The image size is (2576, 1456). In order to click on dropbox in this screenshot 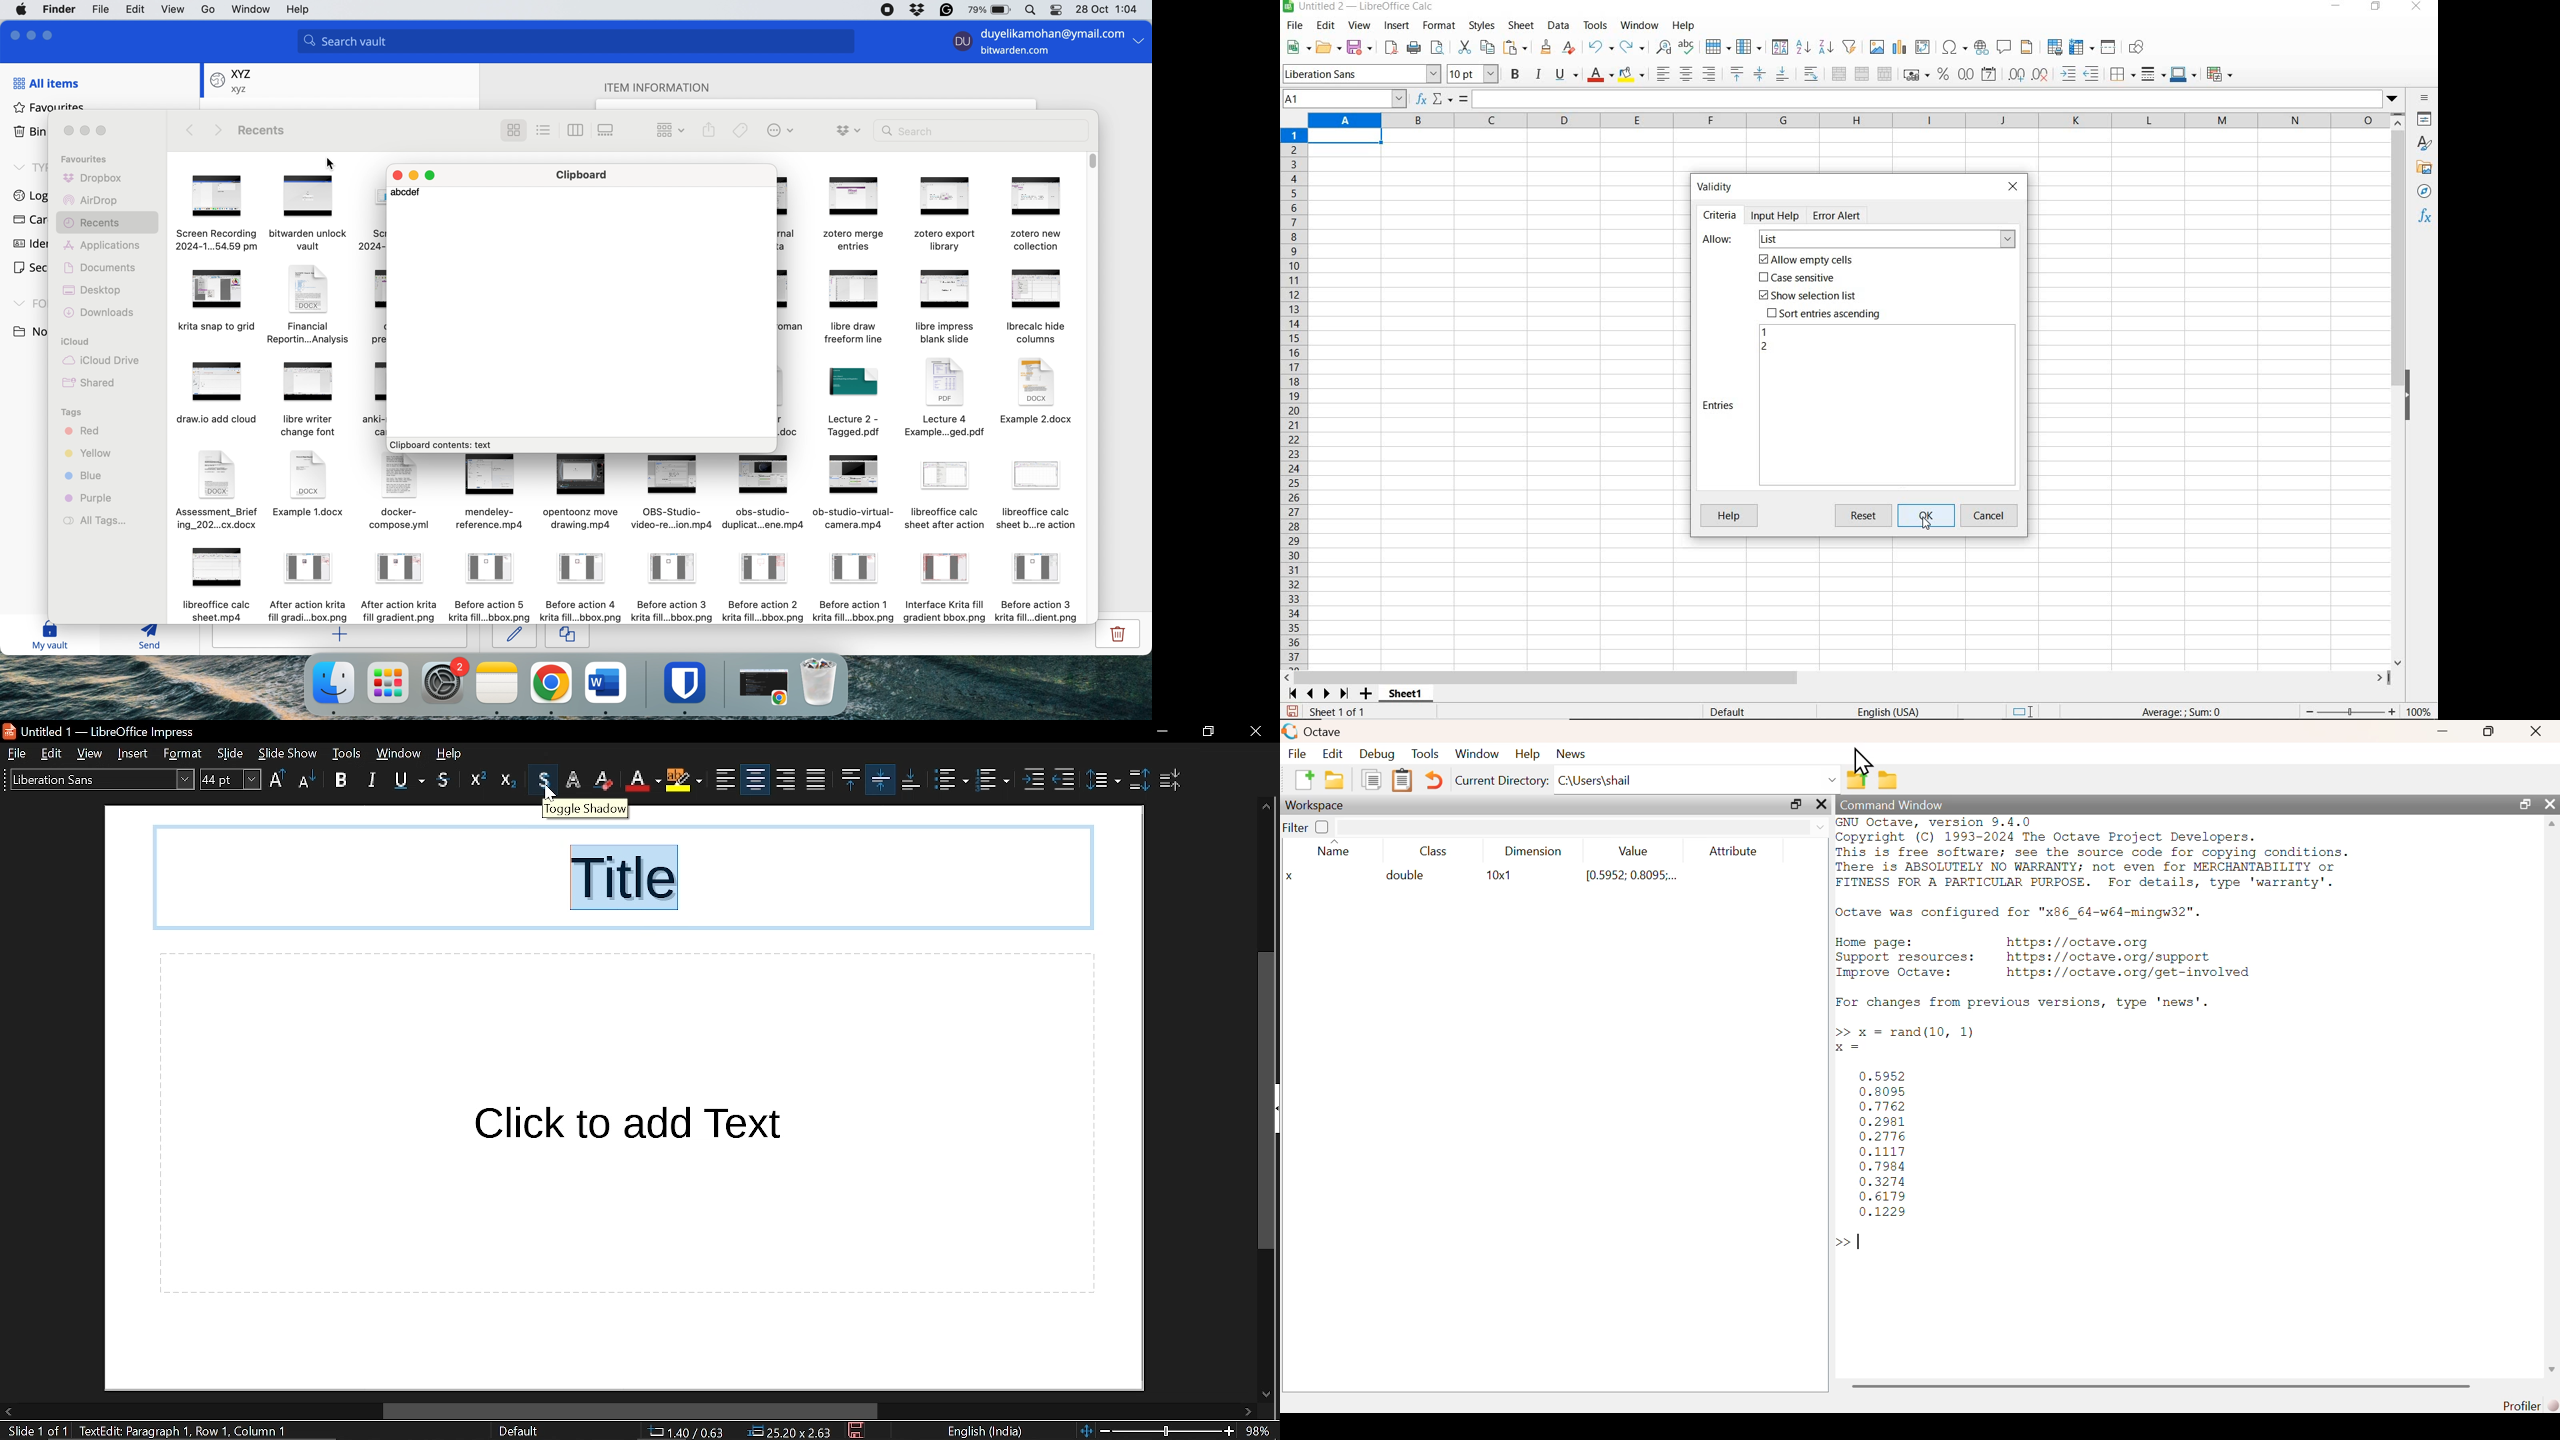, I will do `click(917, 10)`.